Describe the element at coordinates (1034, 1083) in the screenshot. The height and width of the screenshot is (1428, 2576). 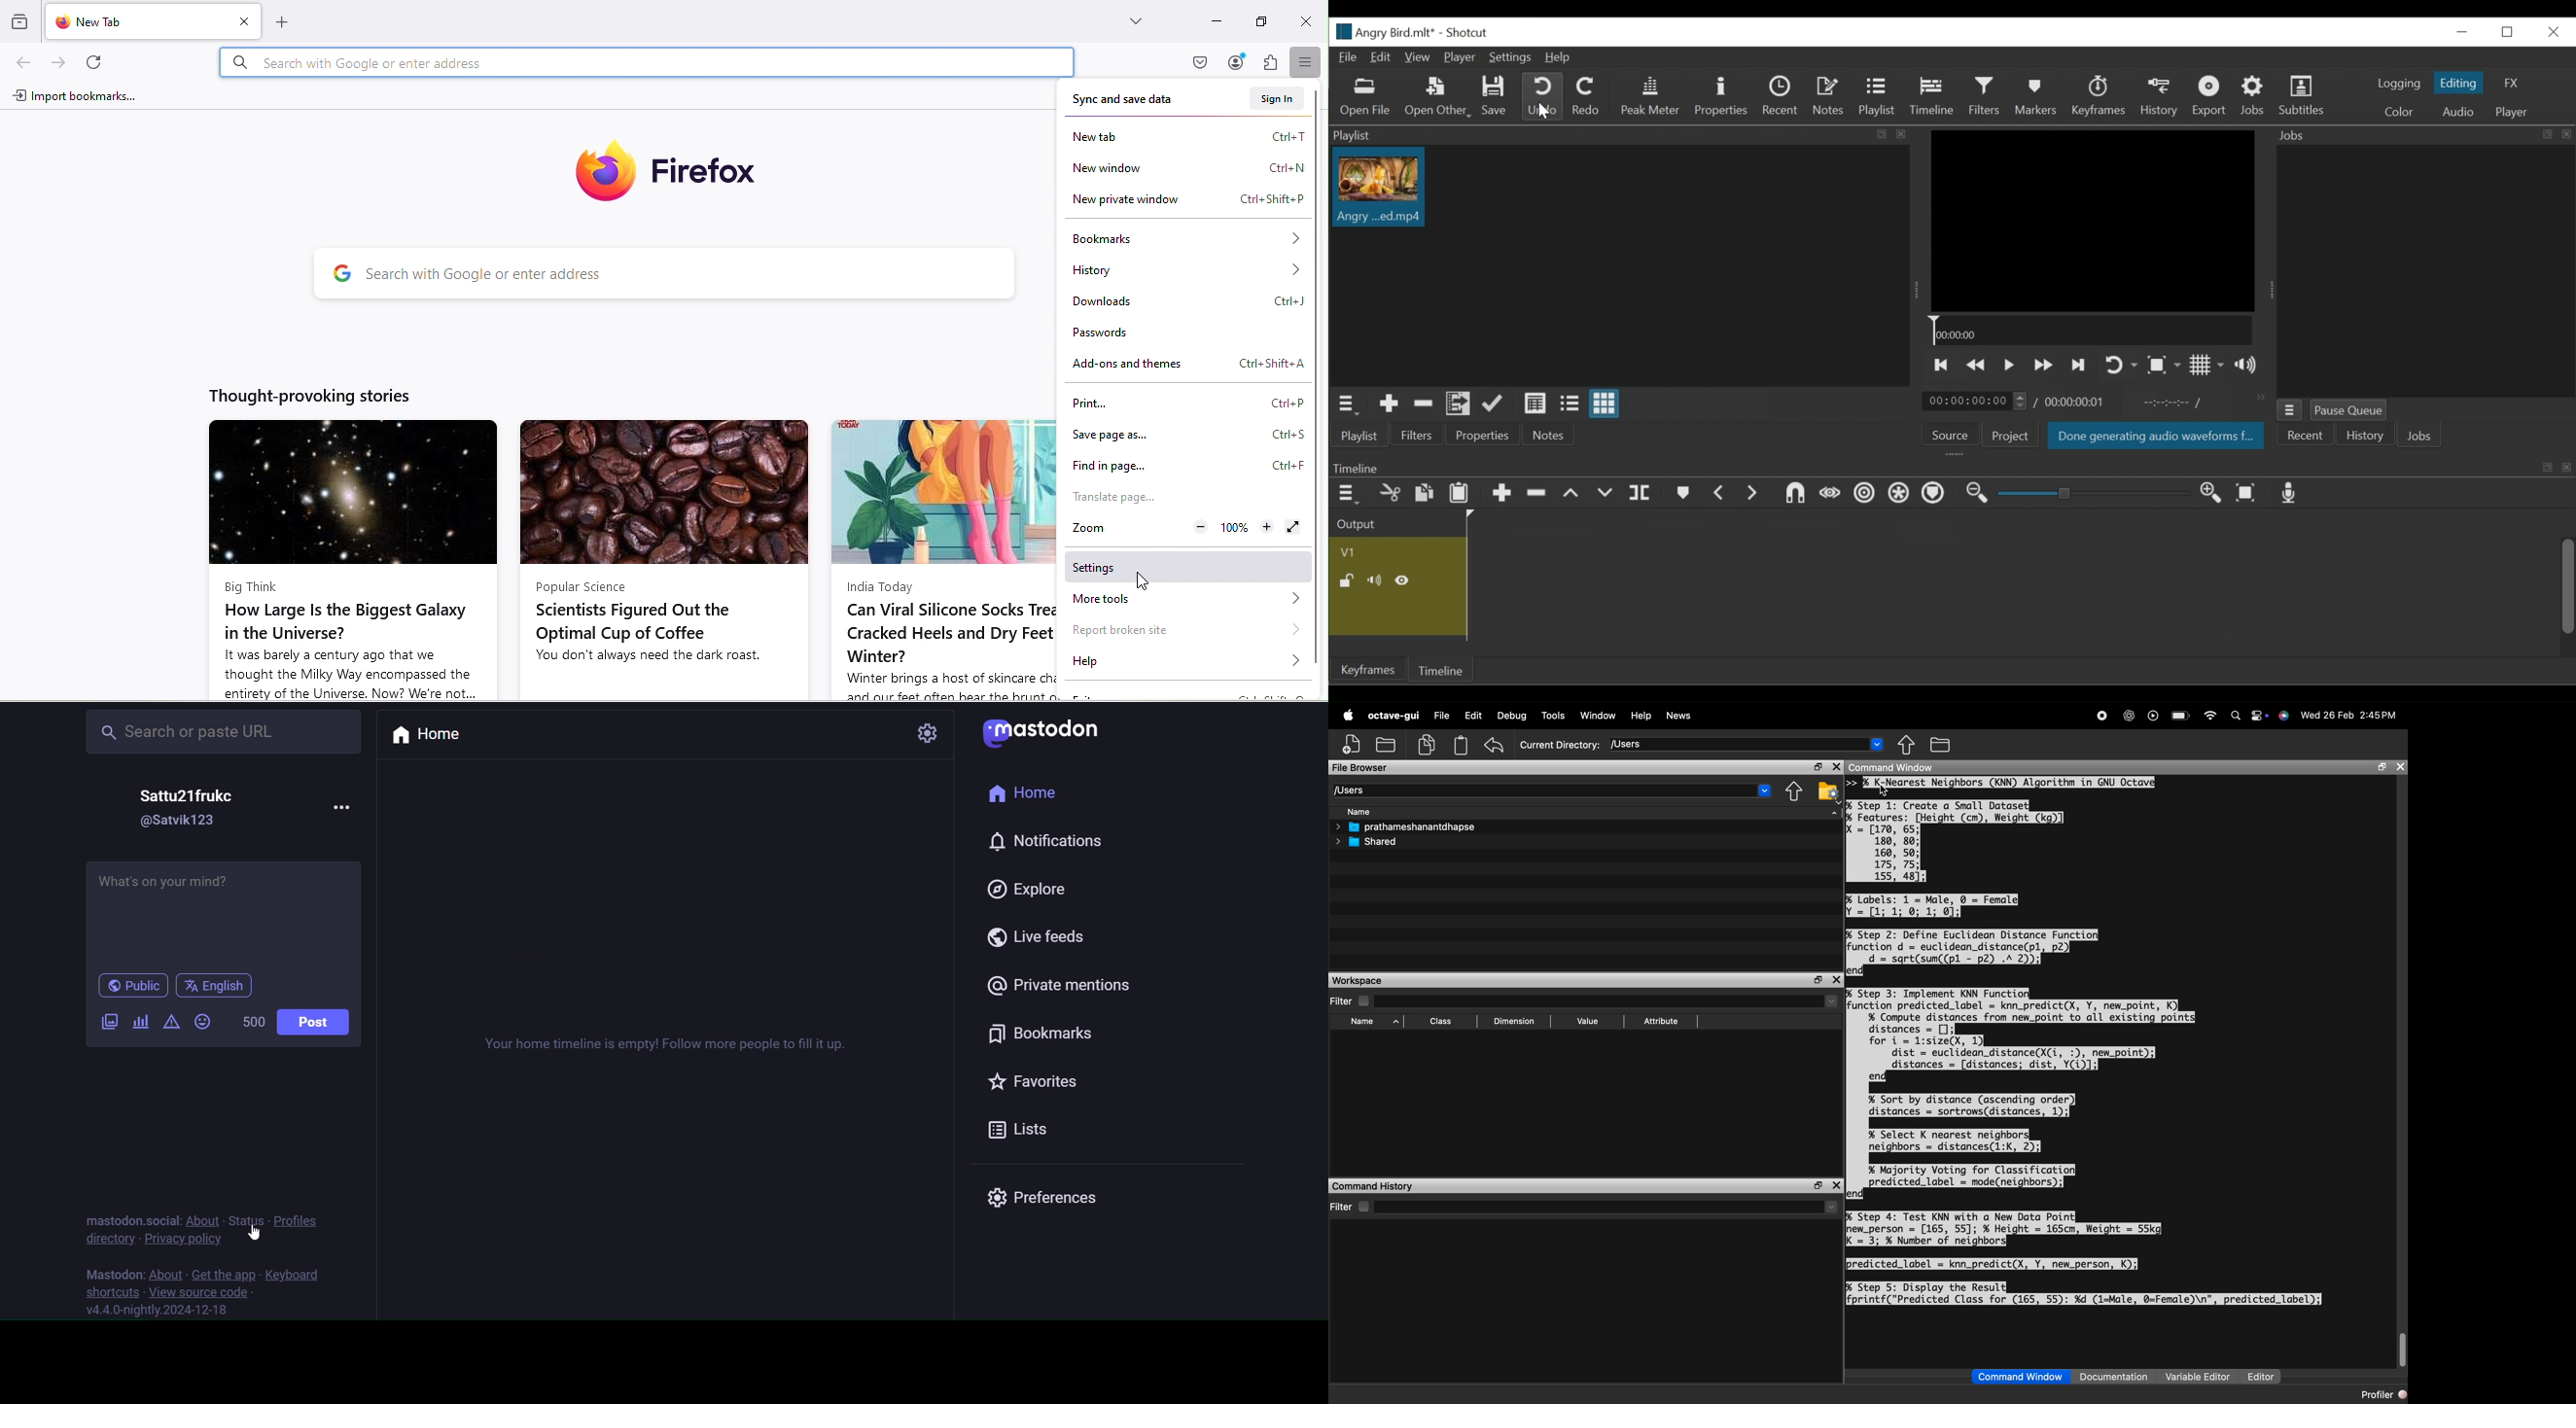
I see `favorites` at that location.